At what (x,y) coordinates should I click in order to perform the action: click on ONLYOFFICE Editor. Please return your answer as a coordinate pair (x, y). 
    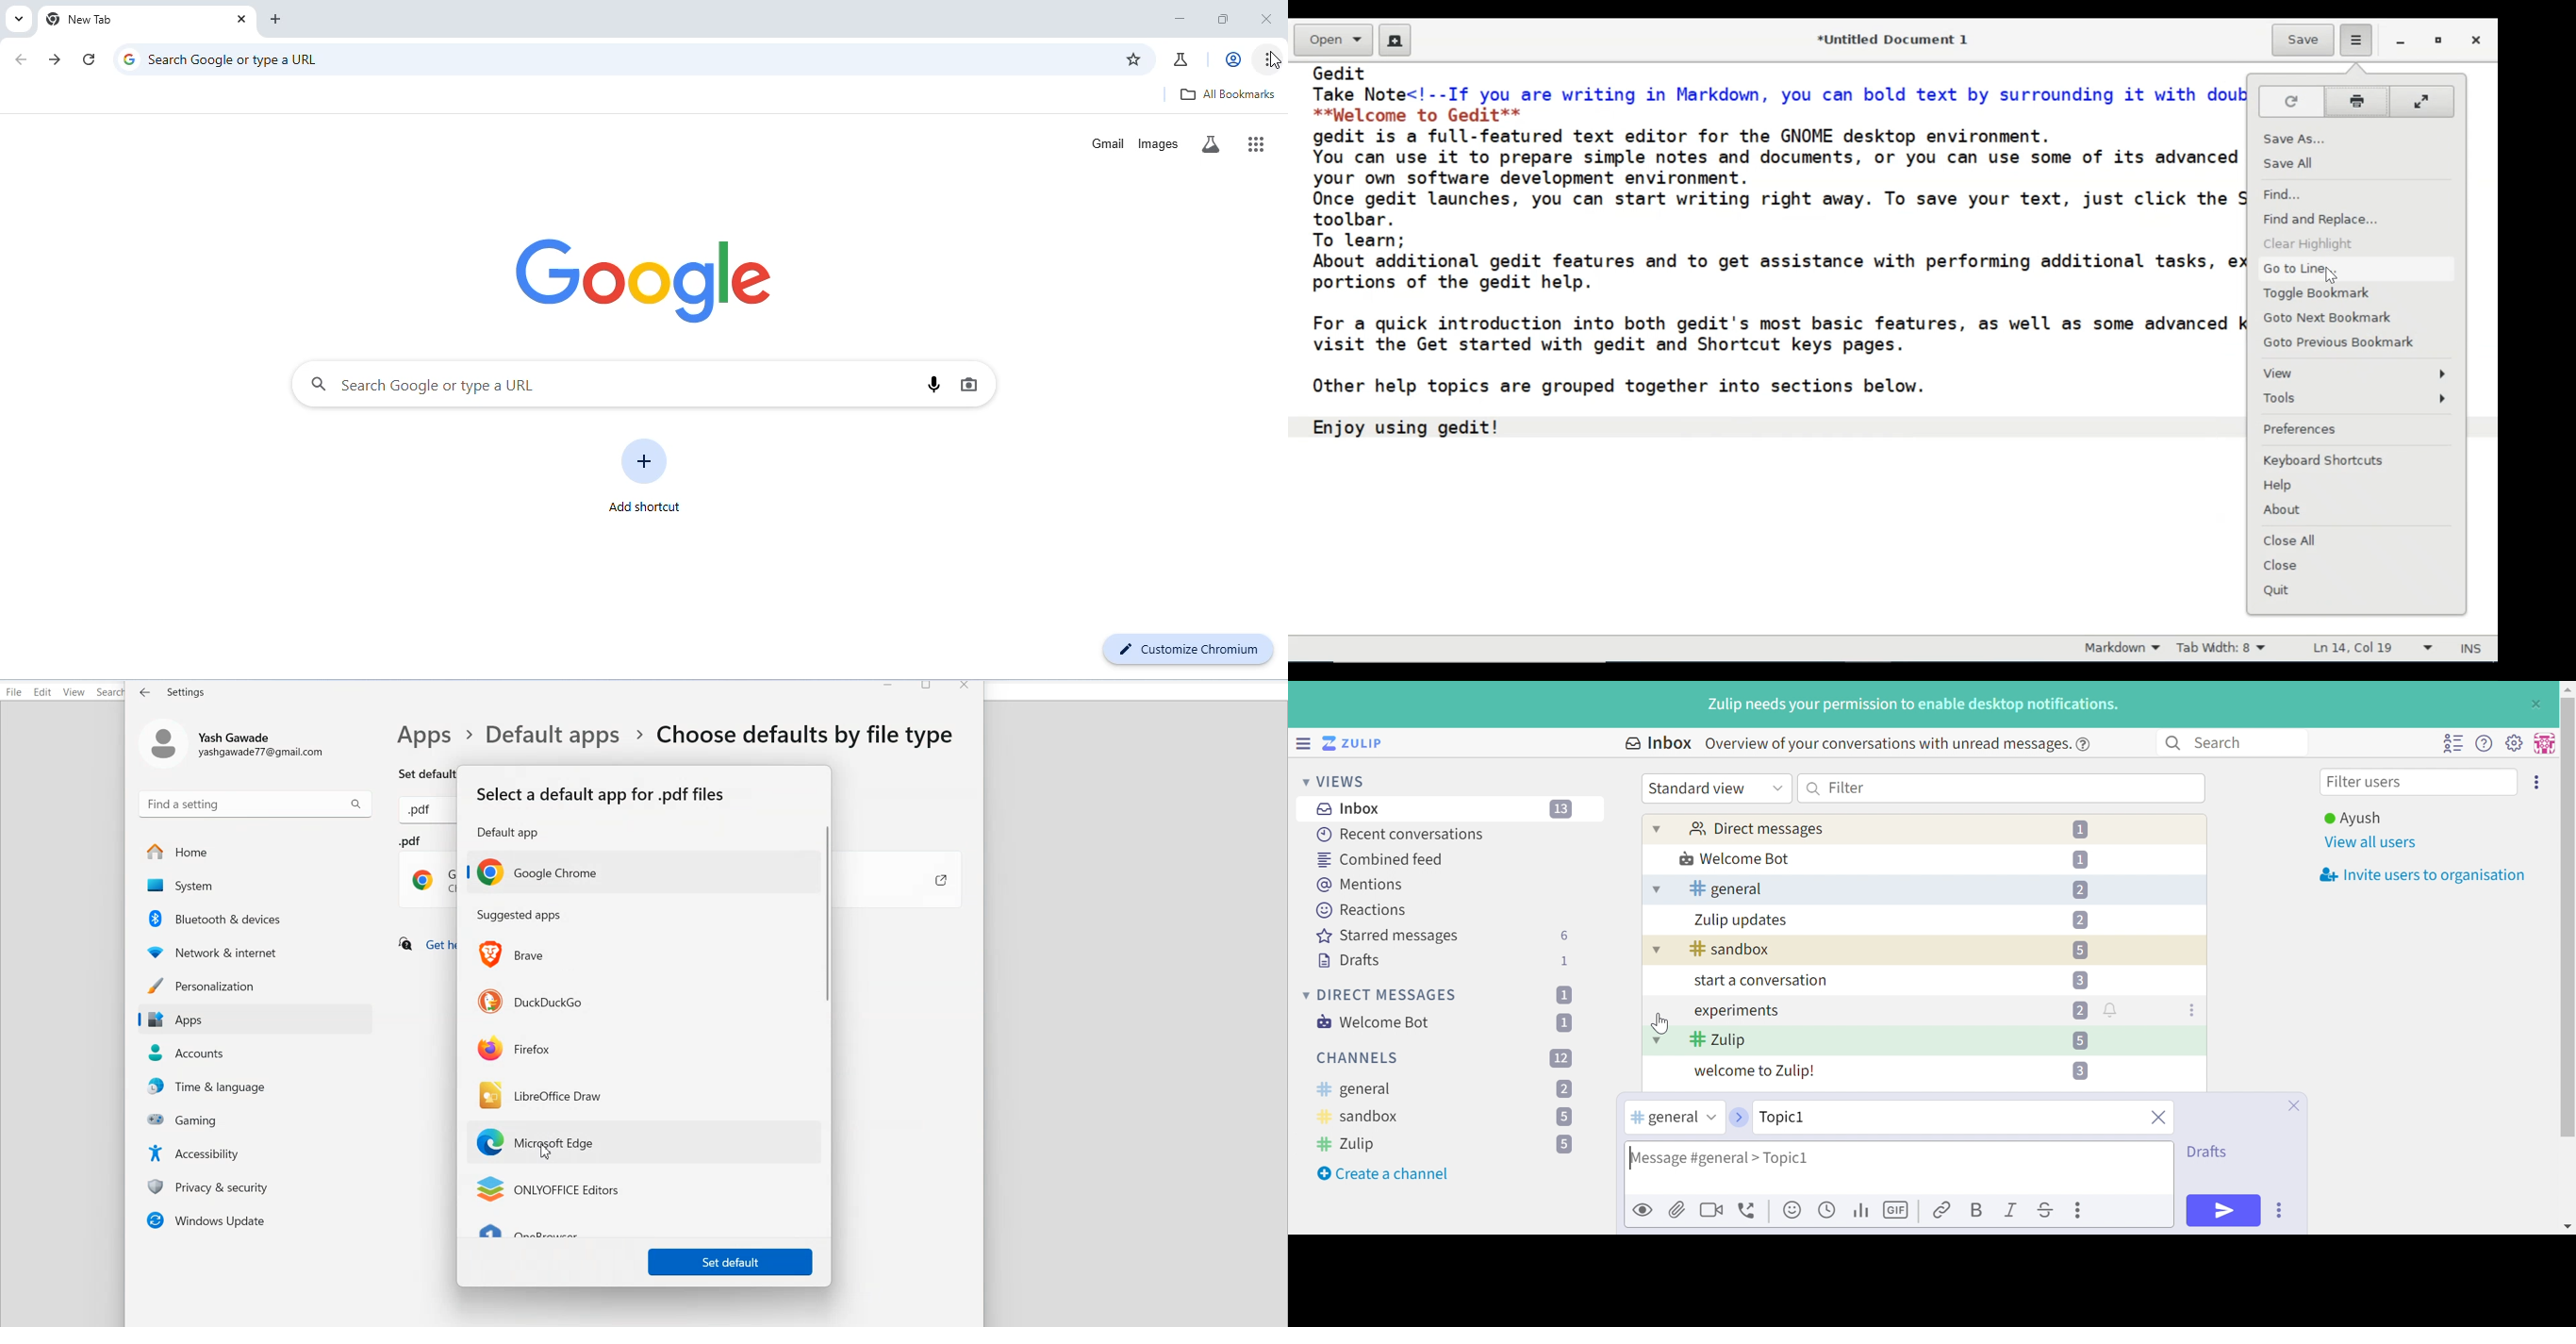
    Looking at the image, I should click on (547, 1190).